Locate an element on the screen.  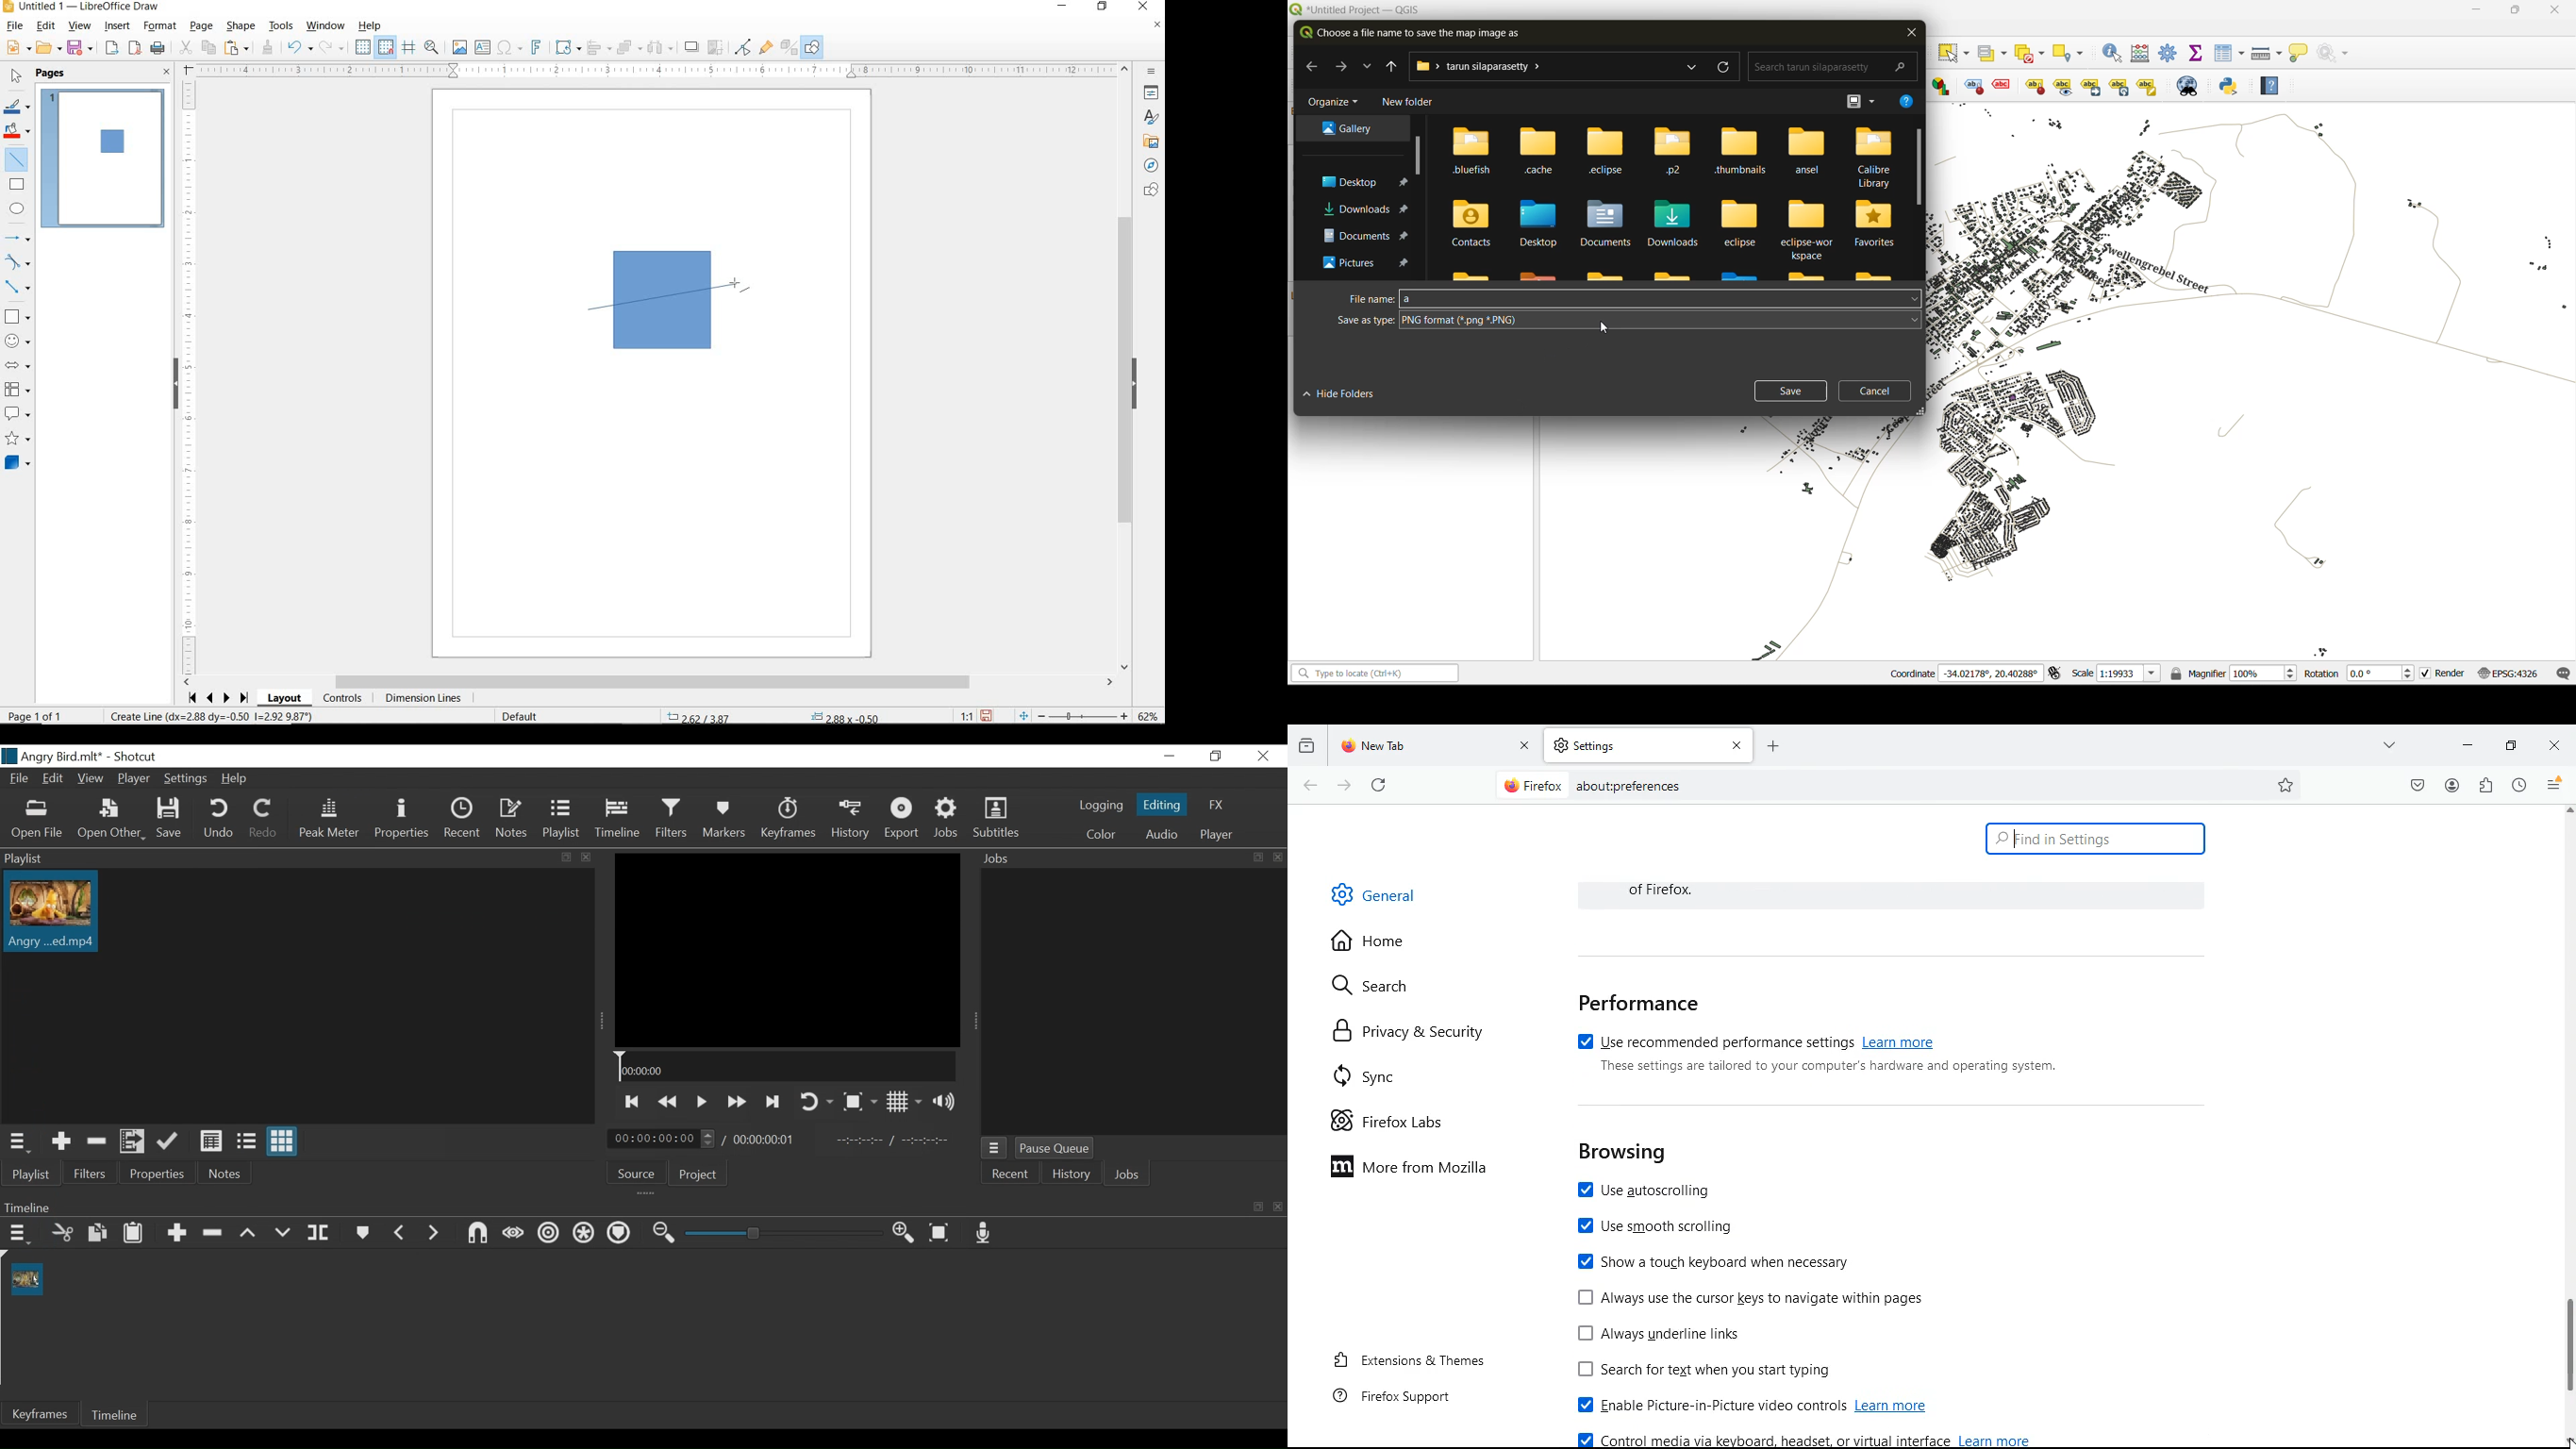
TRANSFORMATIONS is located at coordinates (567, 47).